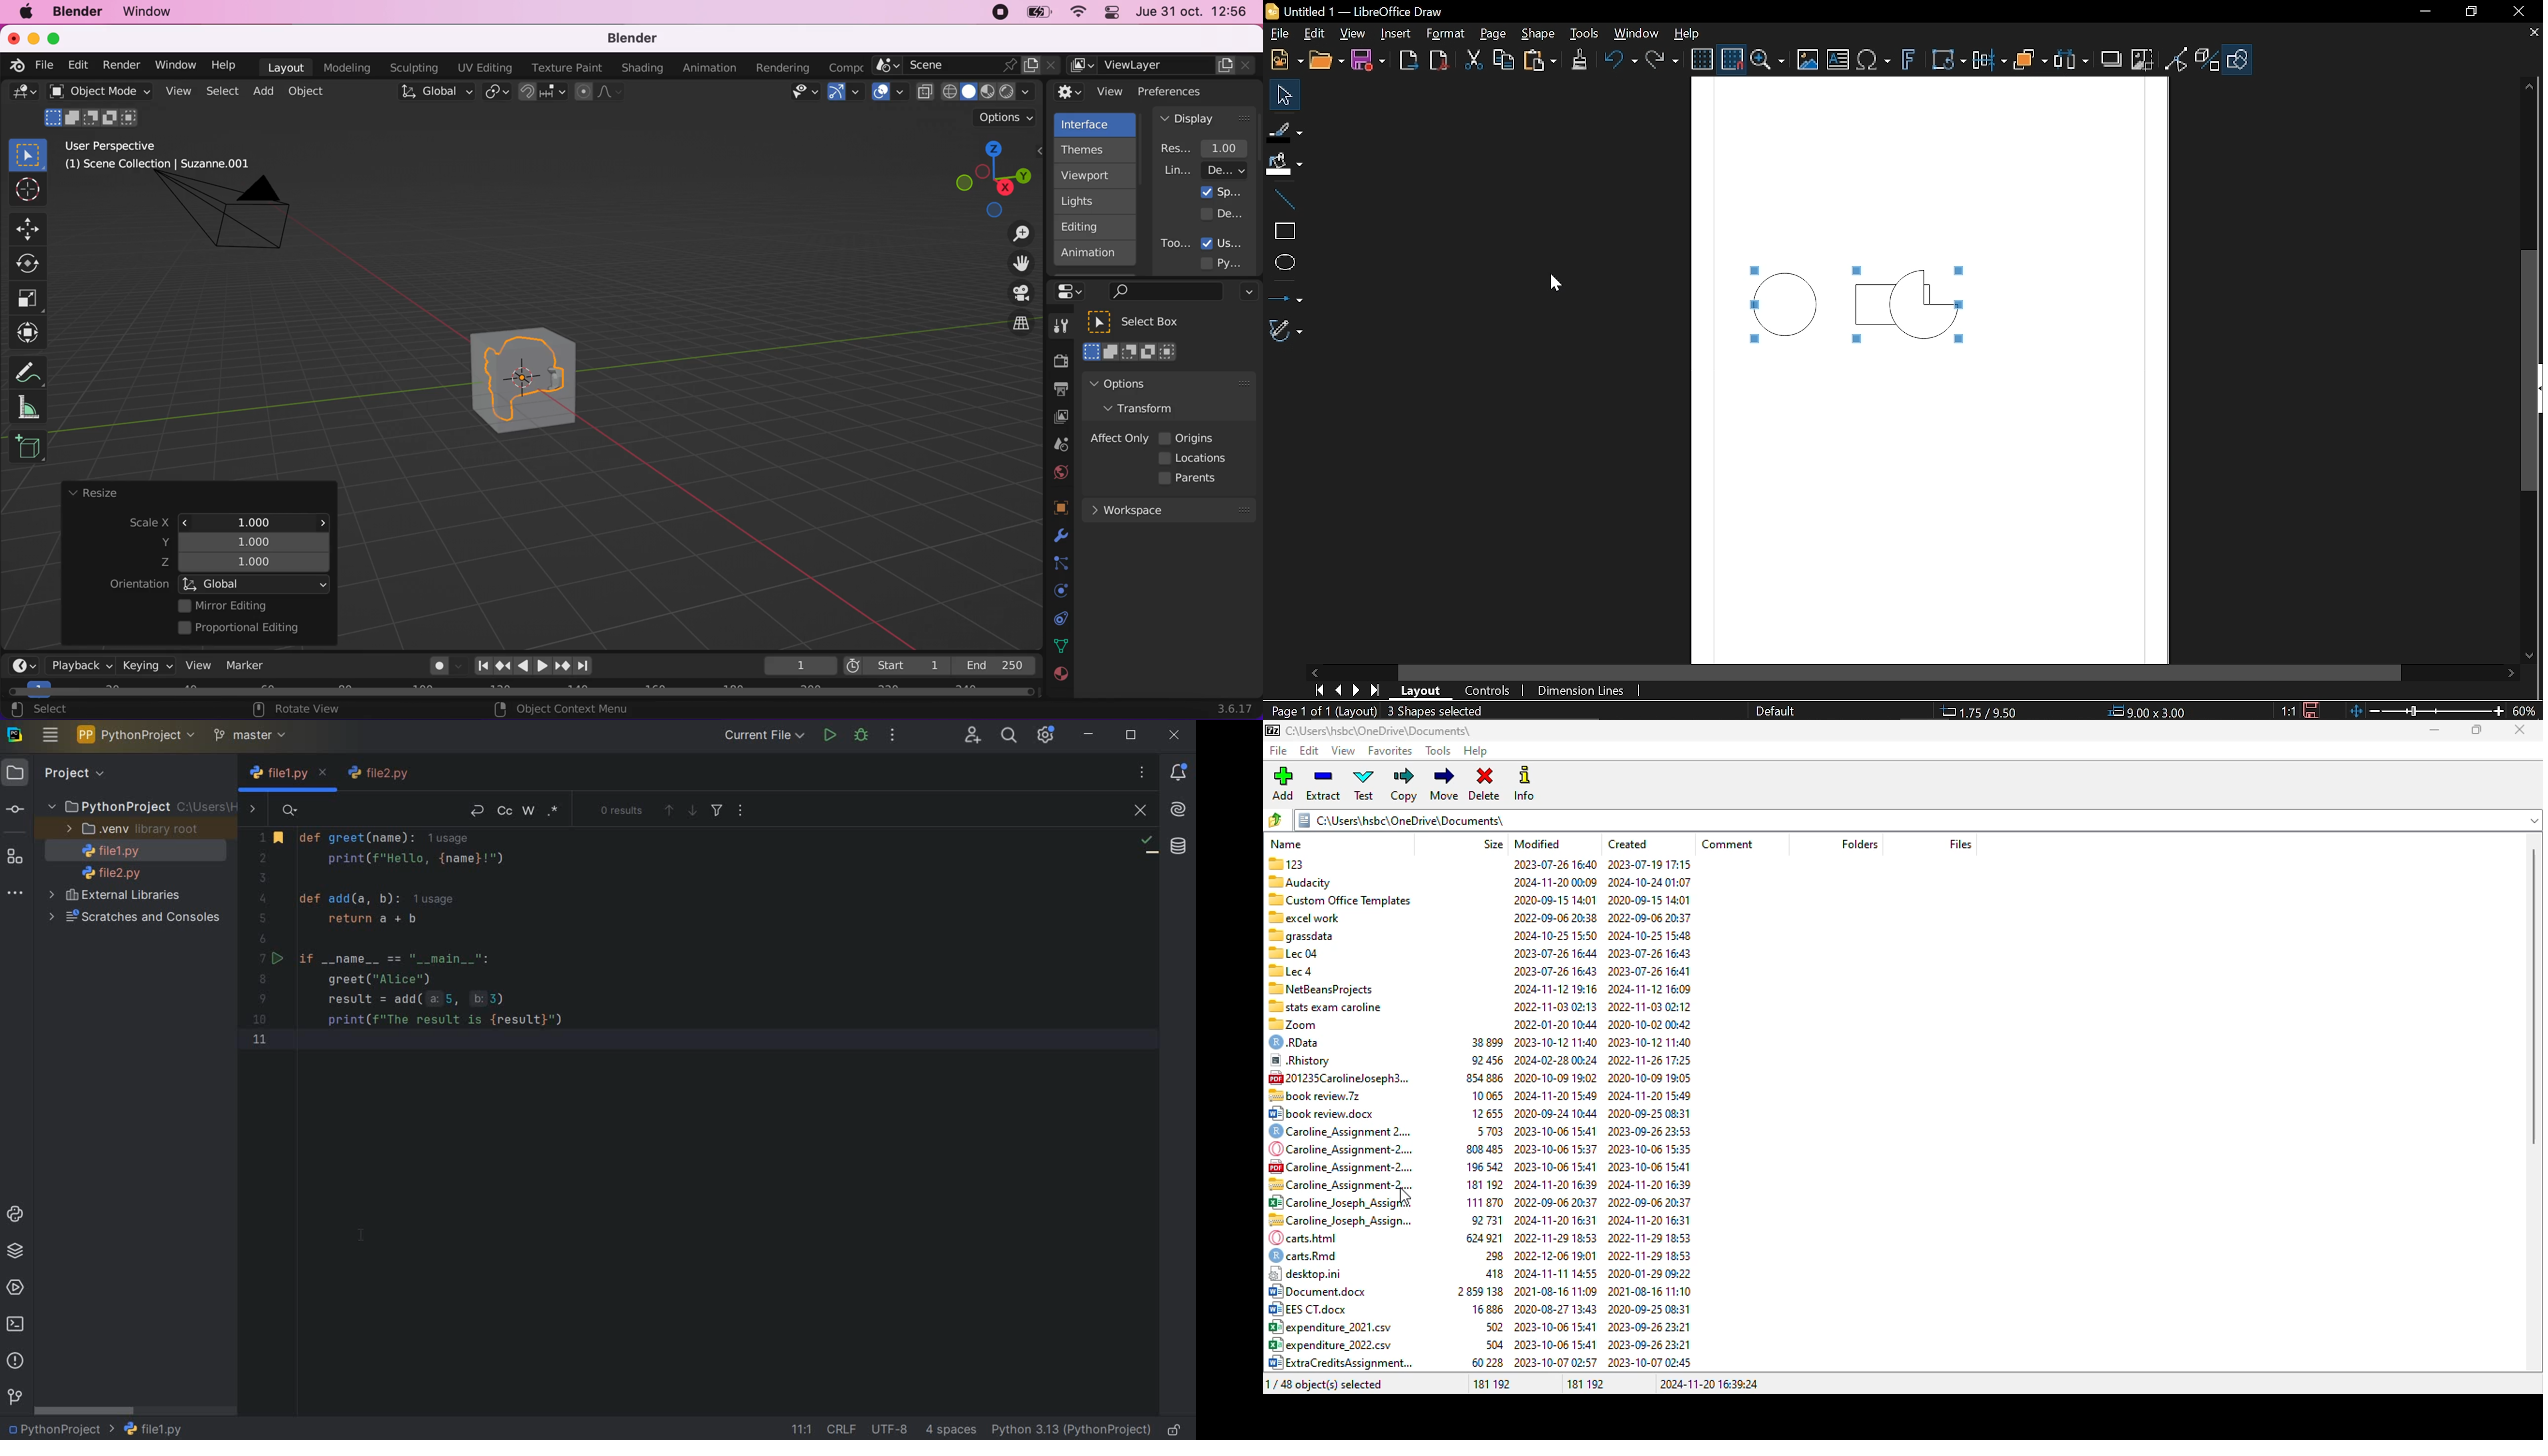 The image size is (2548, 1456). Describe the element at coordinates (1314, 672) in the screenshot. I see `Move left` at that location.